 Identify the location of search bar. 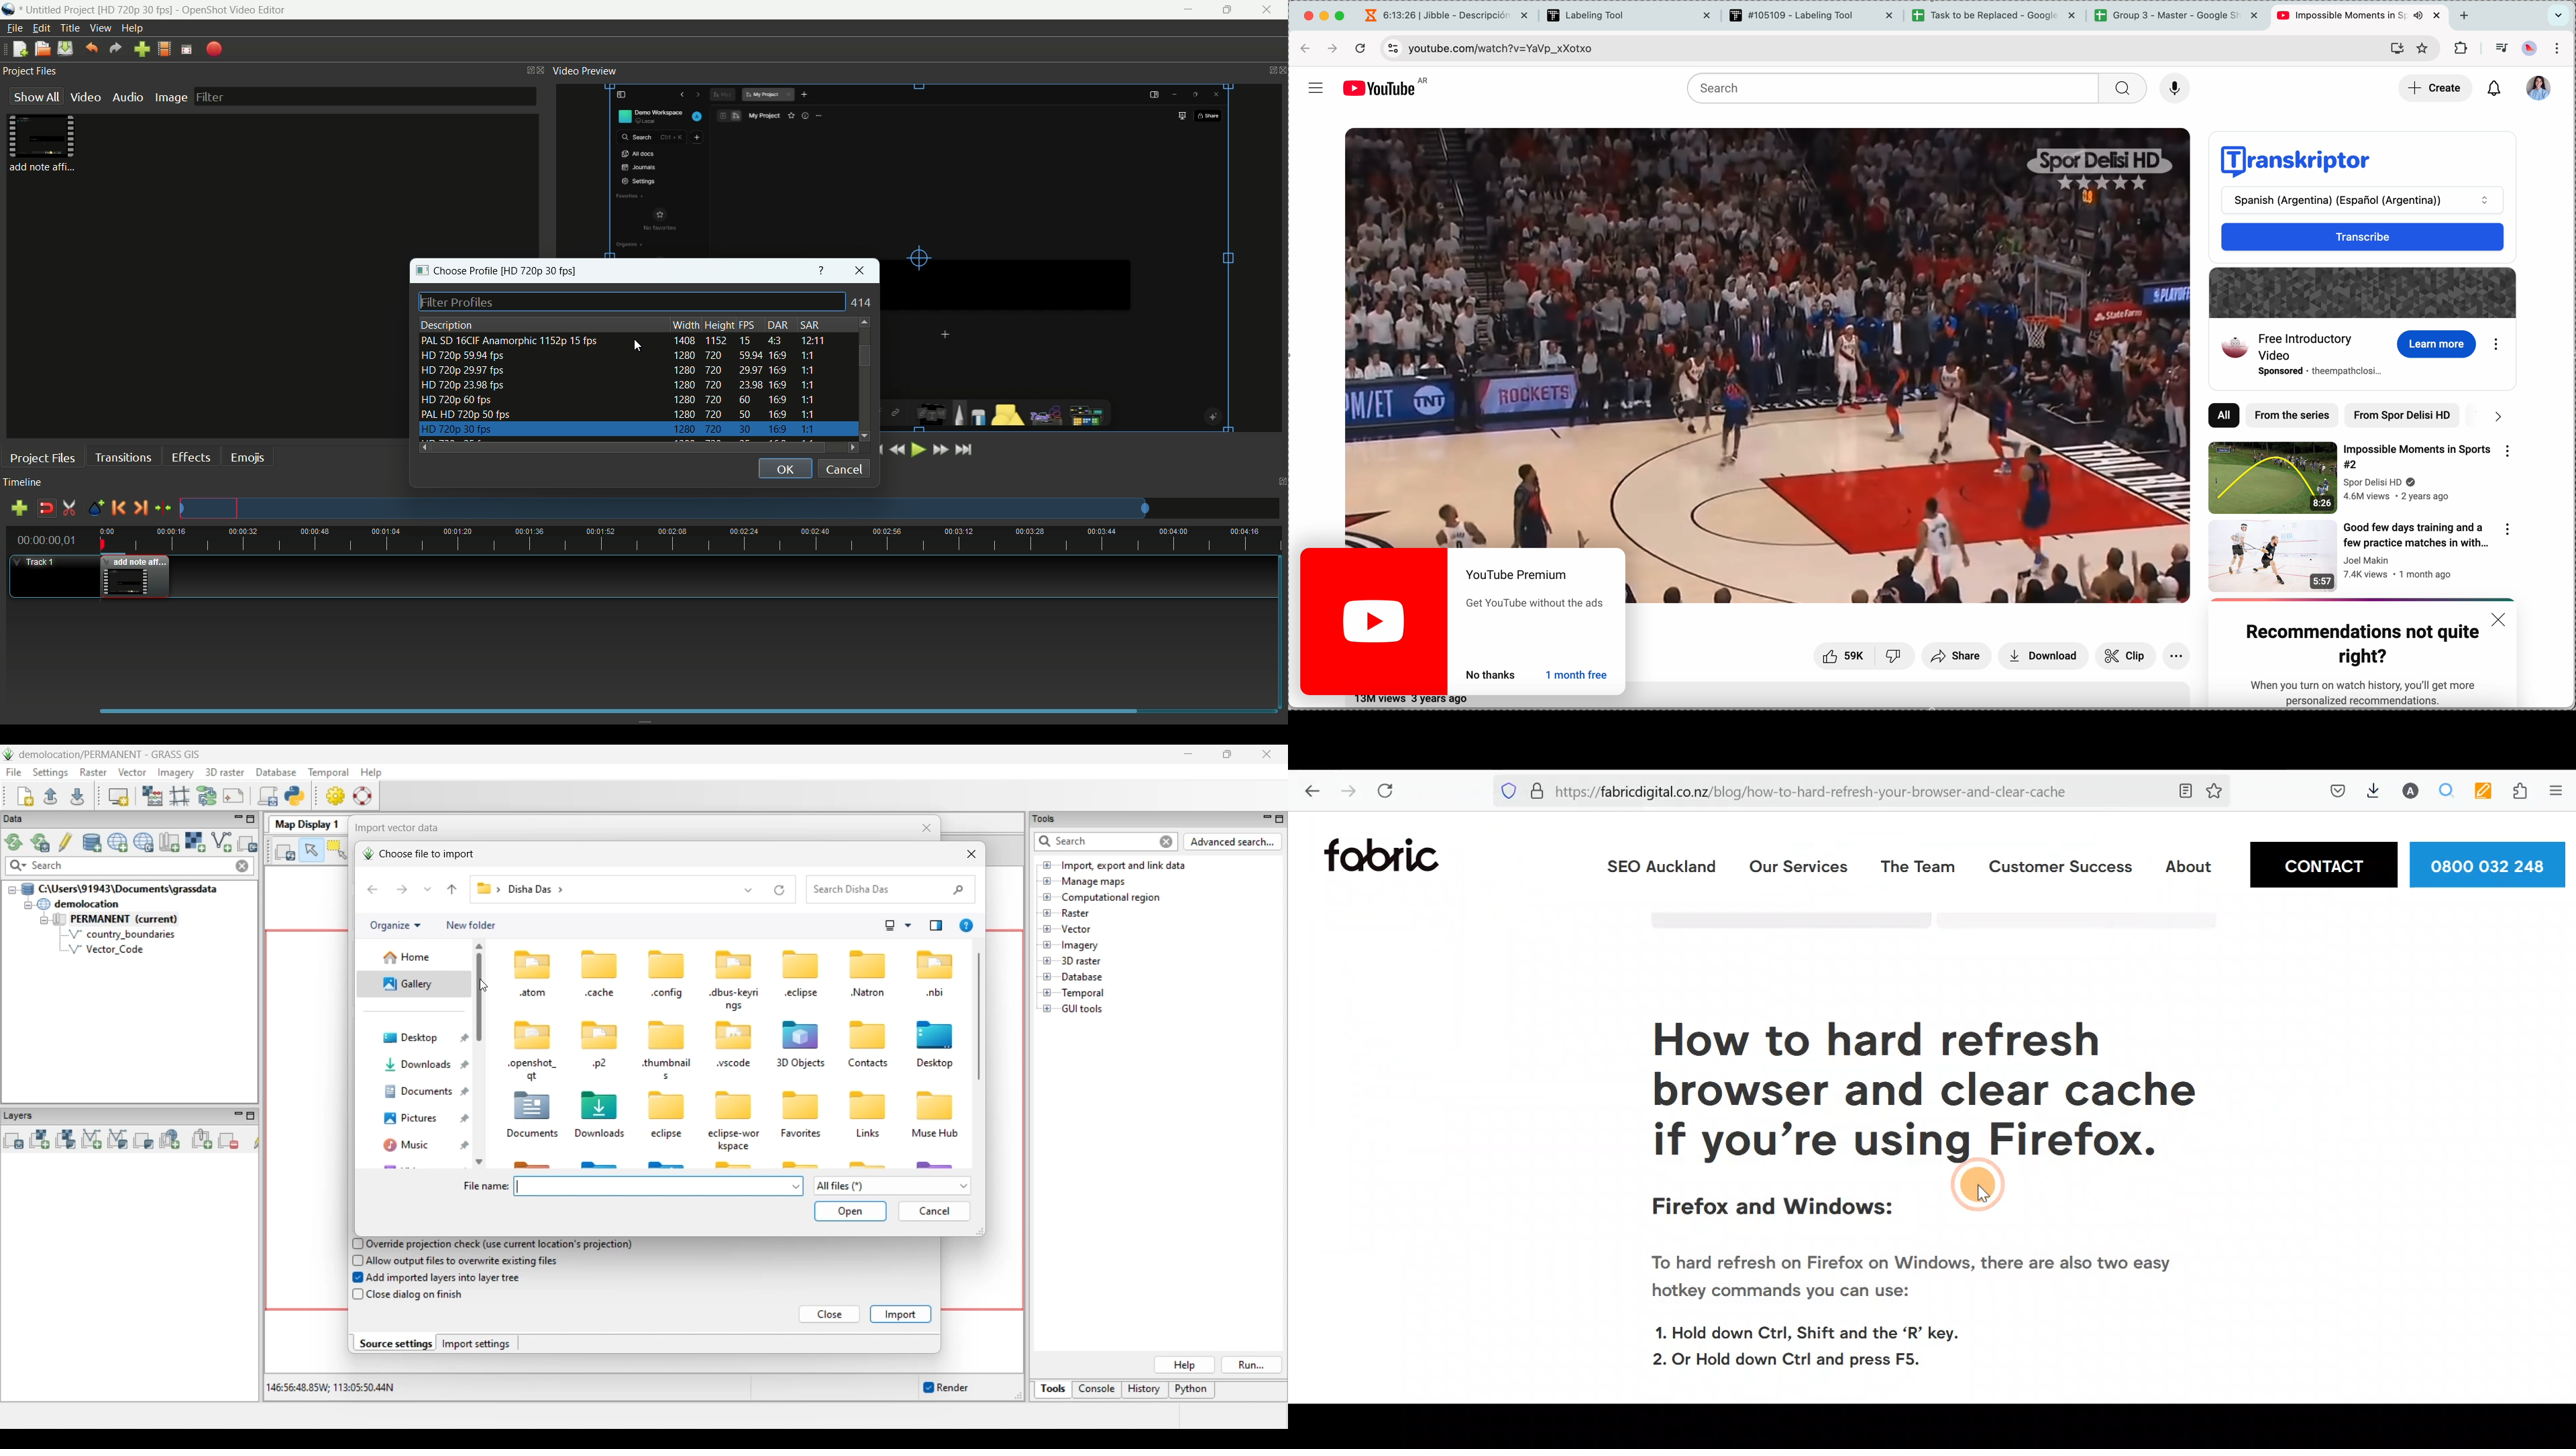
(1917, 88).